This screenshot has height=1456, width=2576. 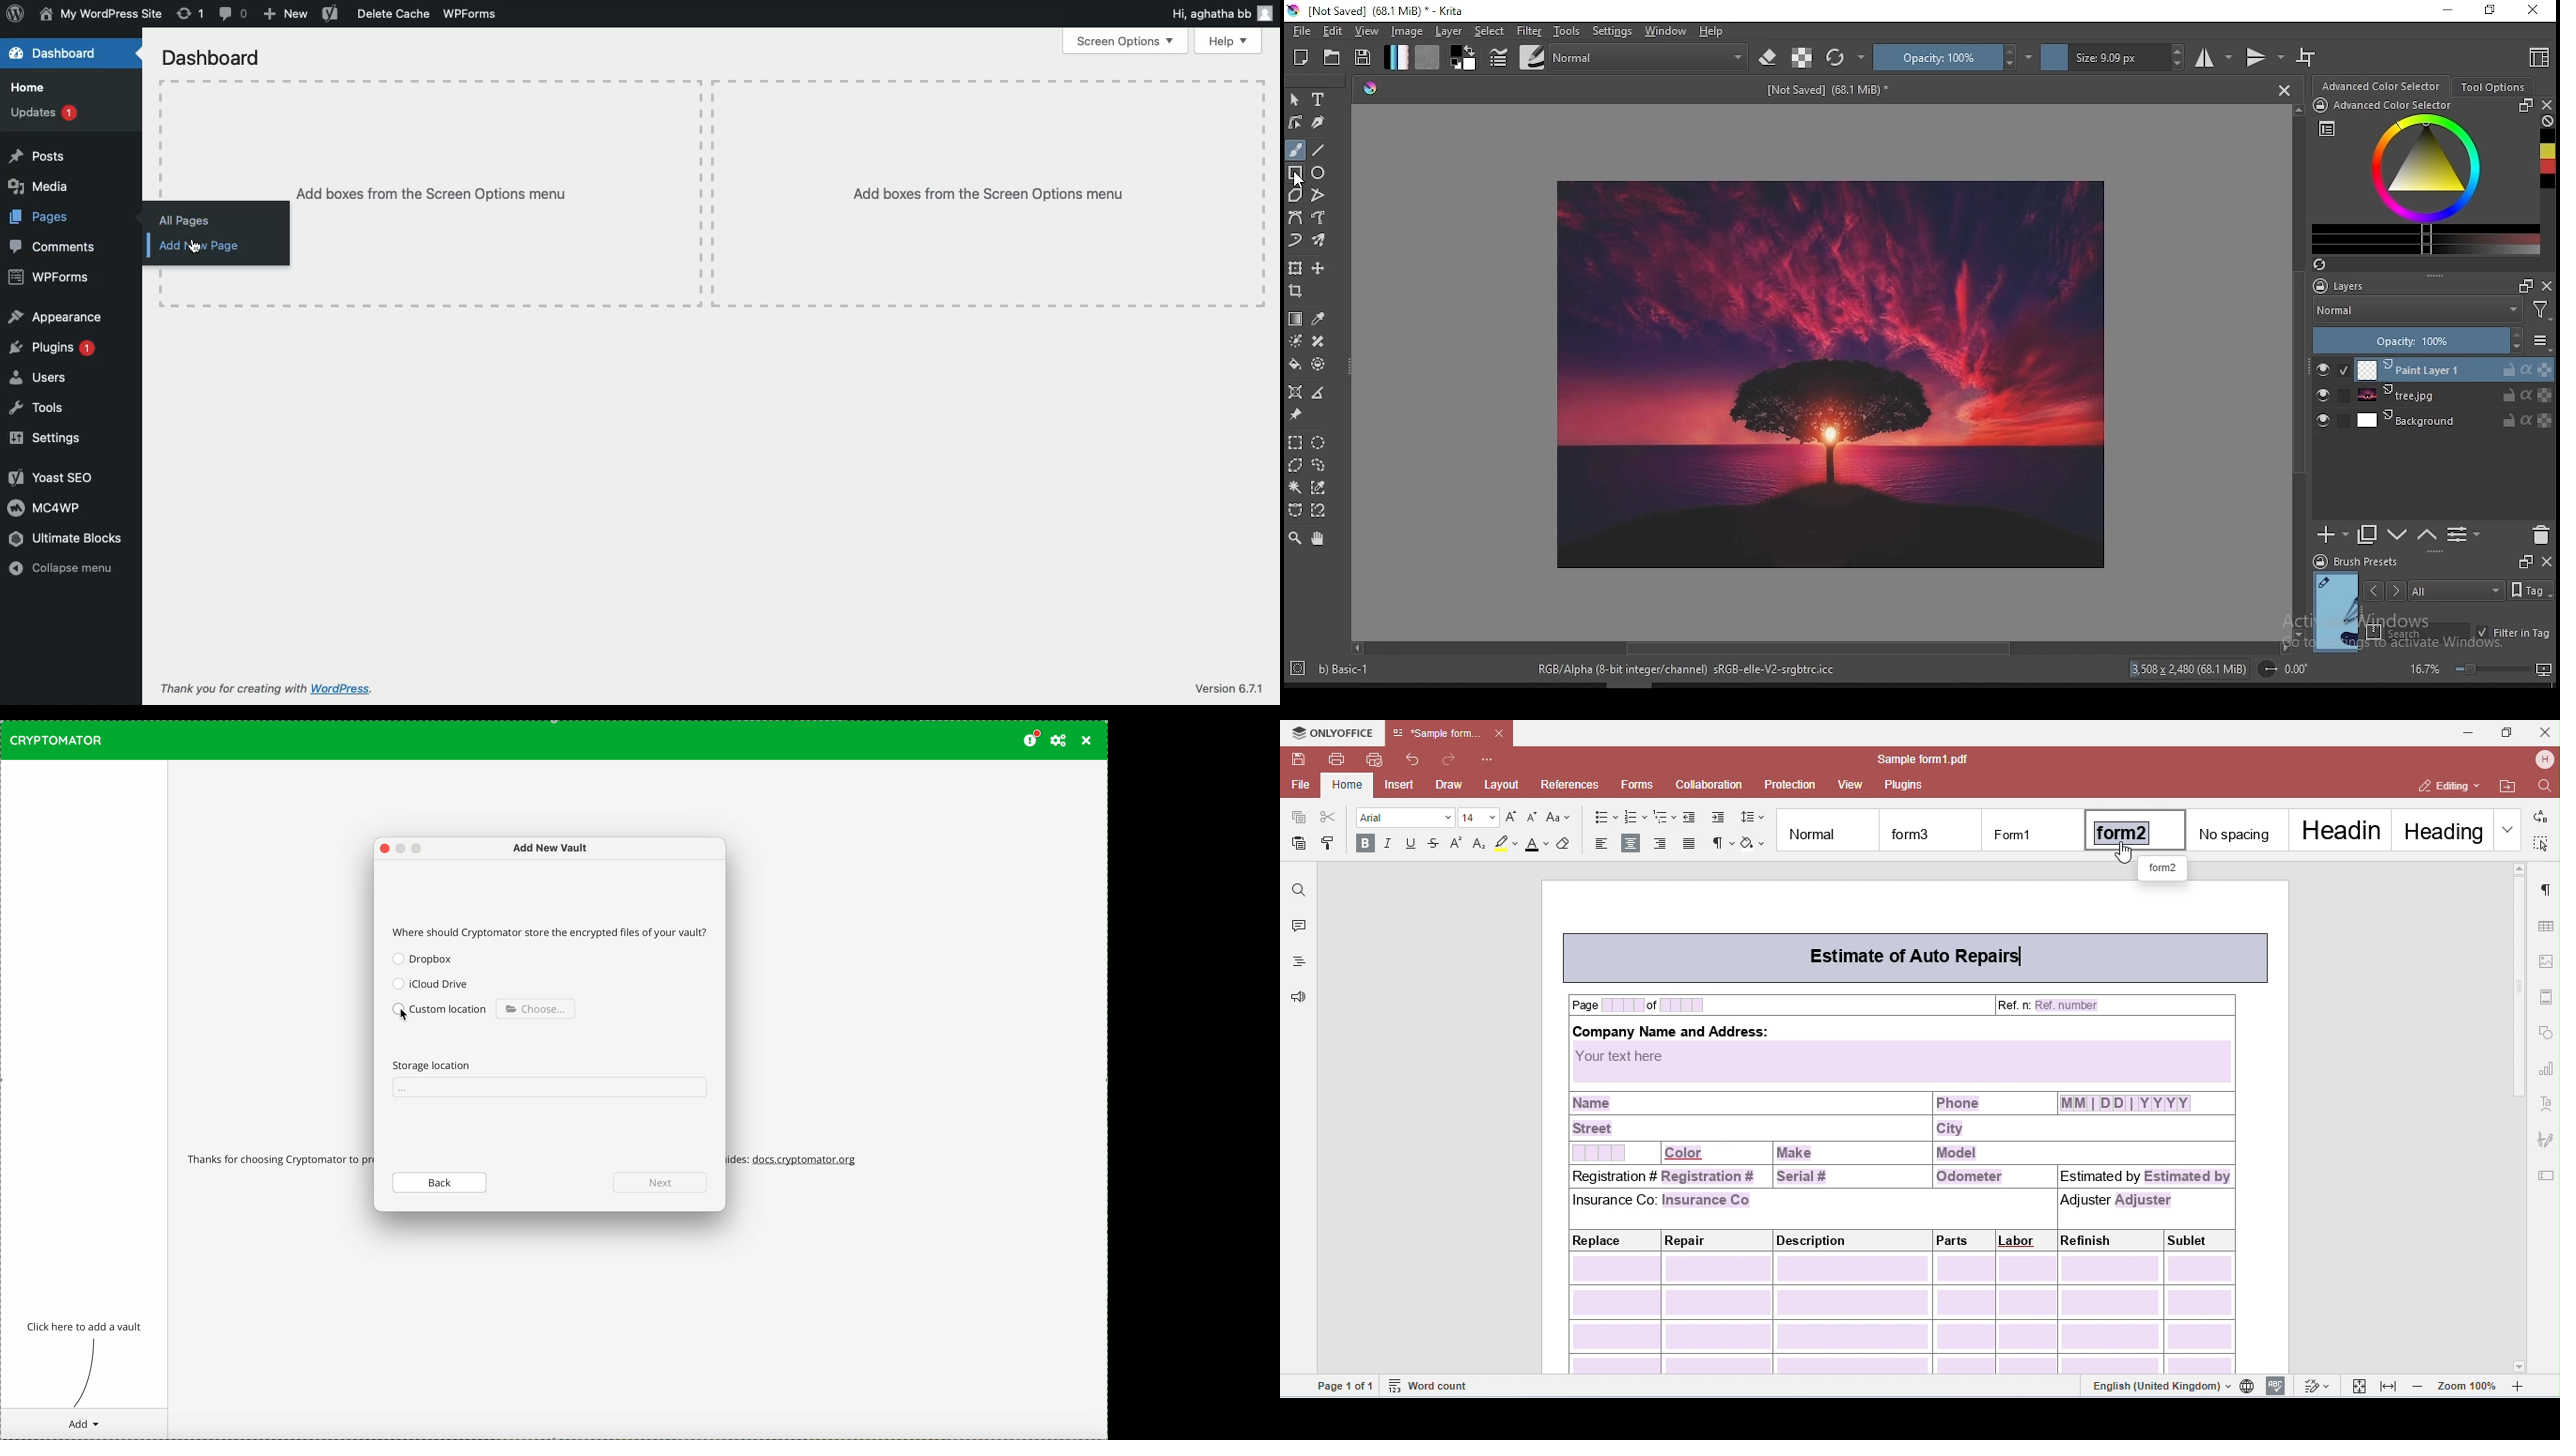 I want to click on crop tool, so click(x=1298, y=291).